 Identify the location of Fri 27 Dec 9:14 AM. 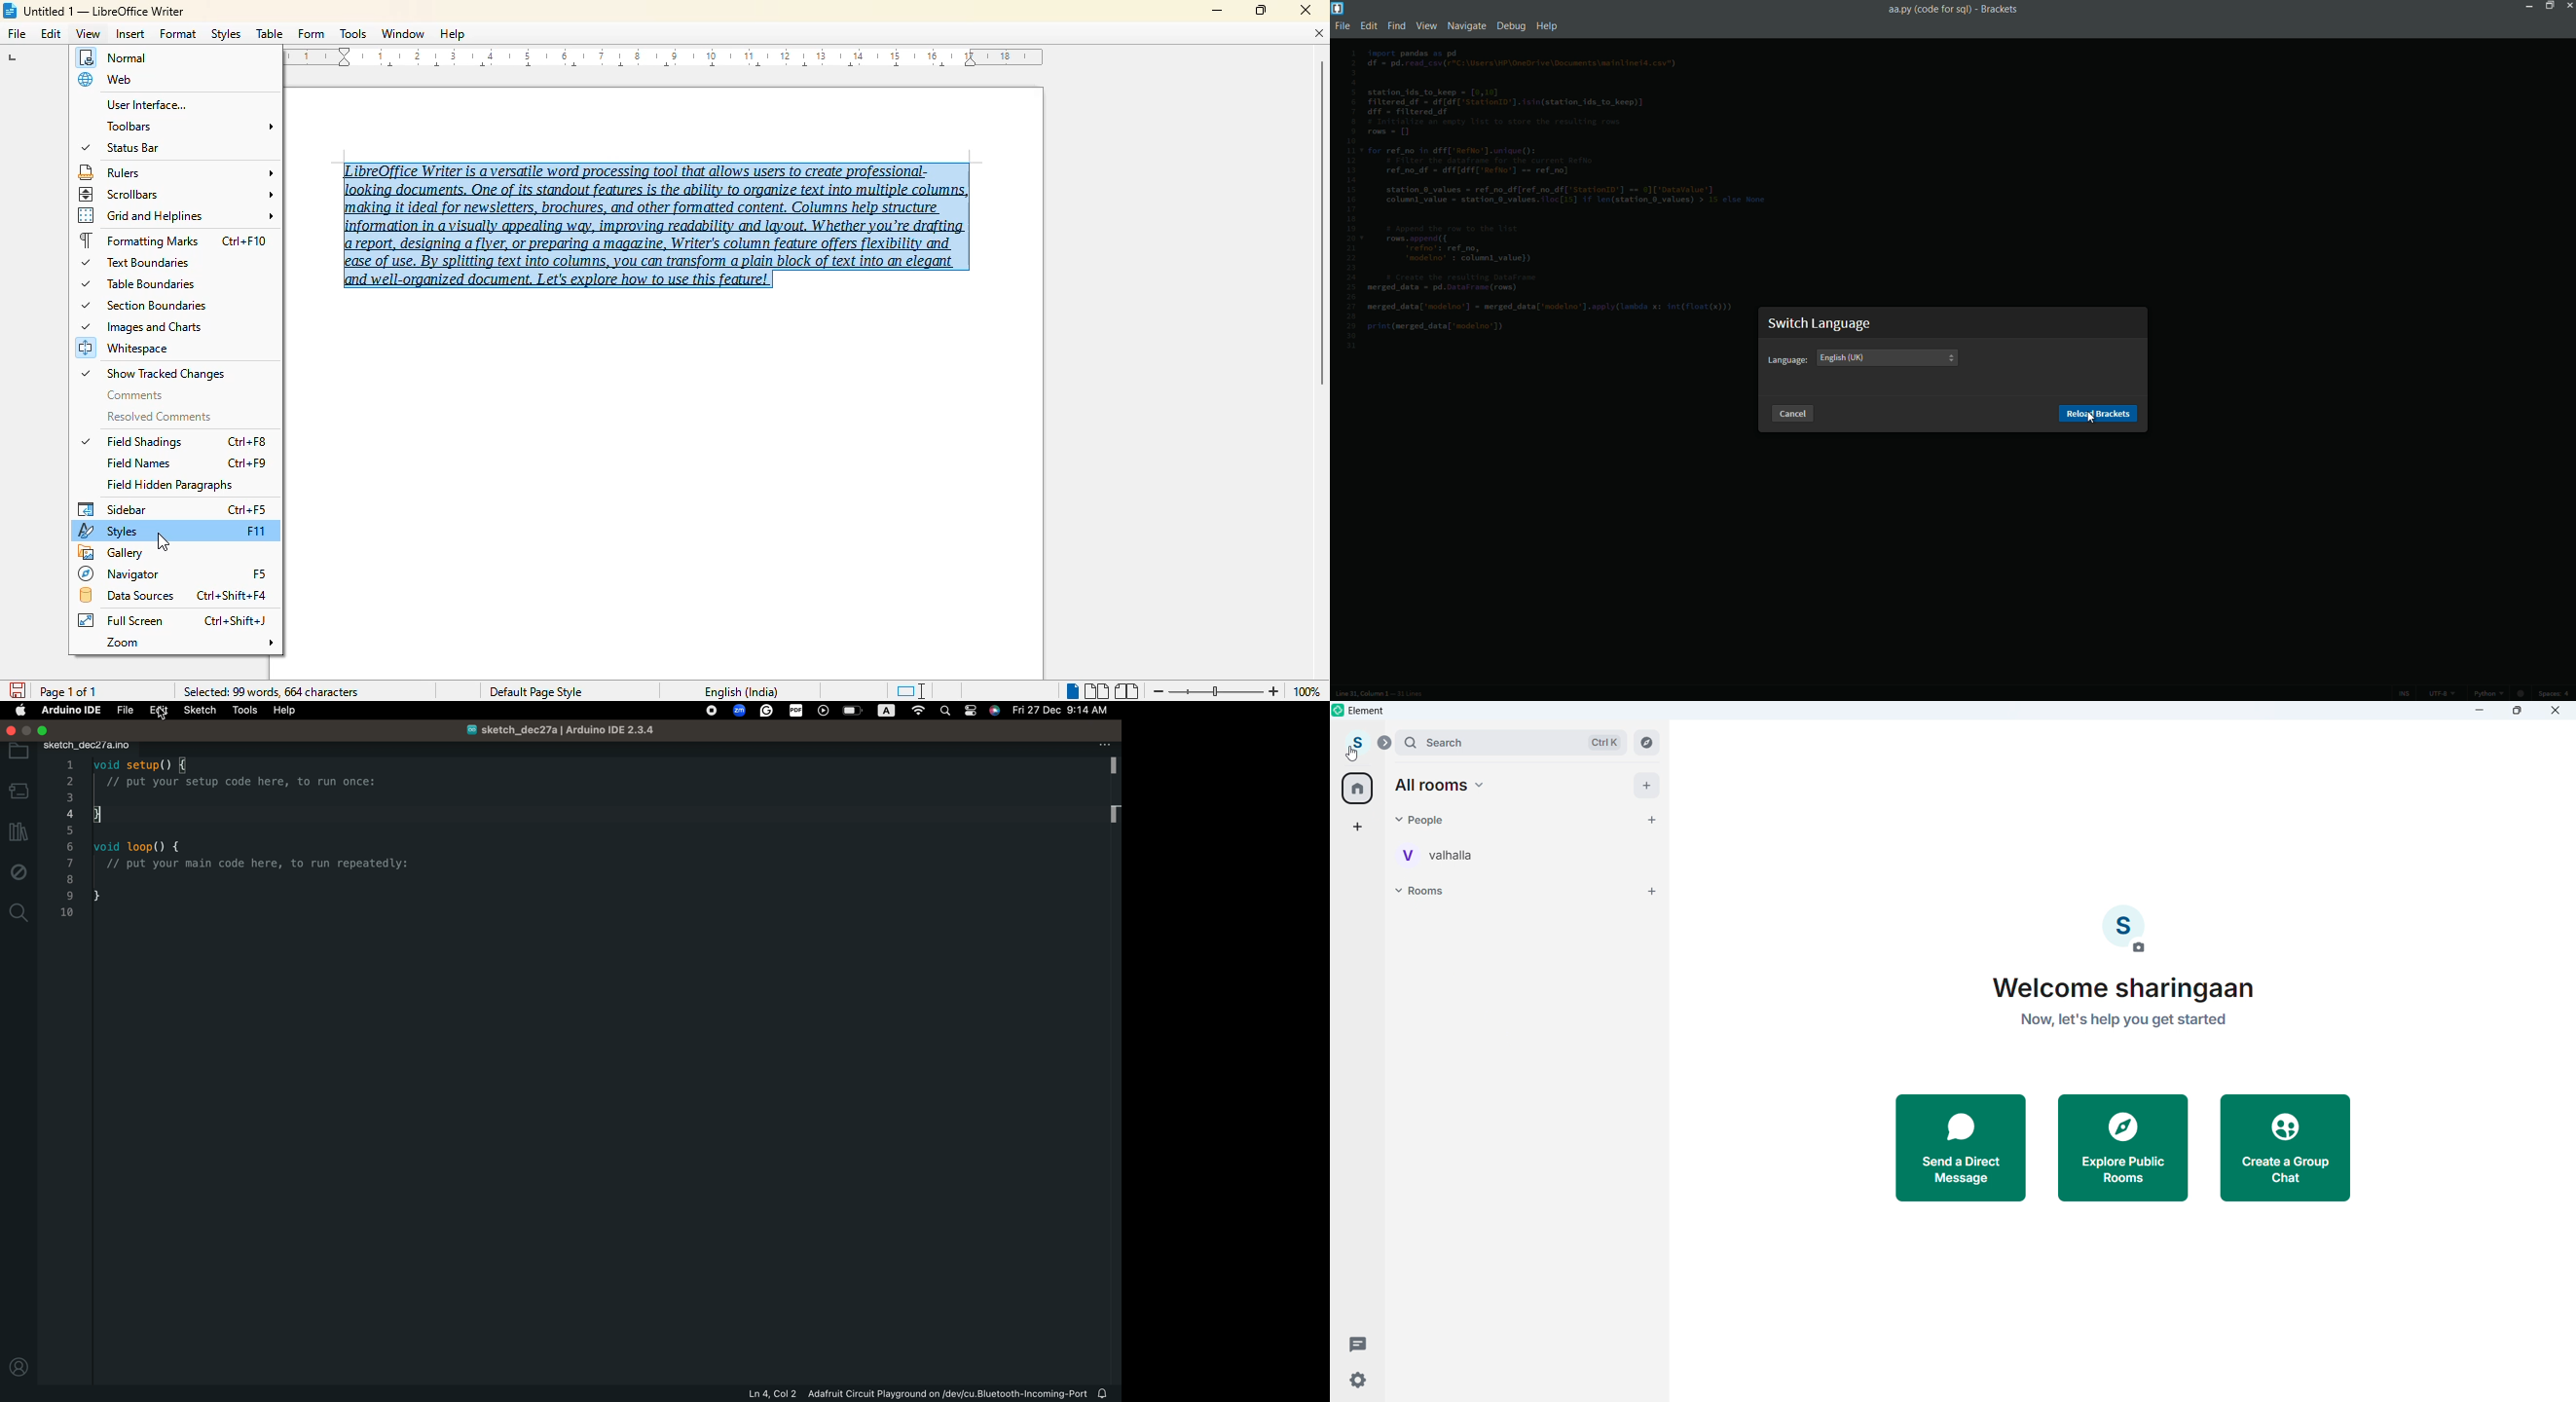
(1060, 710).